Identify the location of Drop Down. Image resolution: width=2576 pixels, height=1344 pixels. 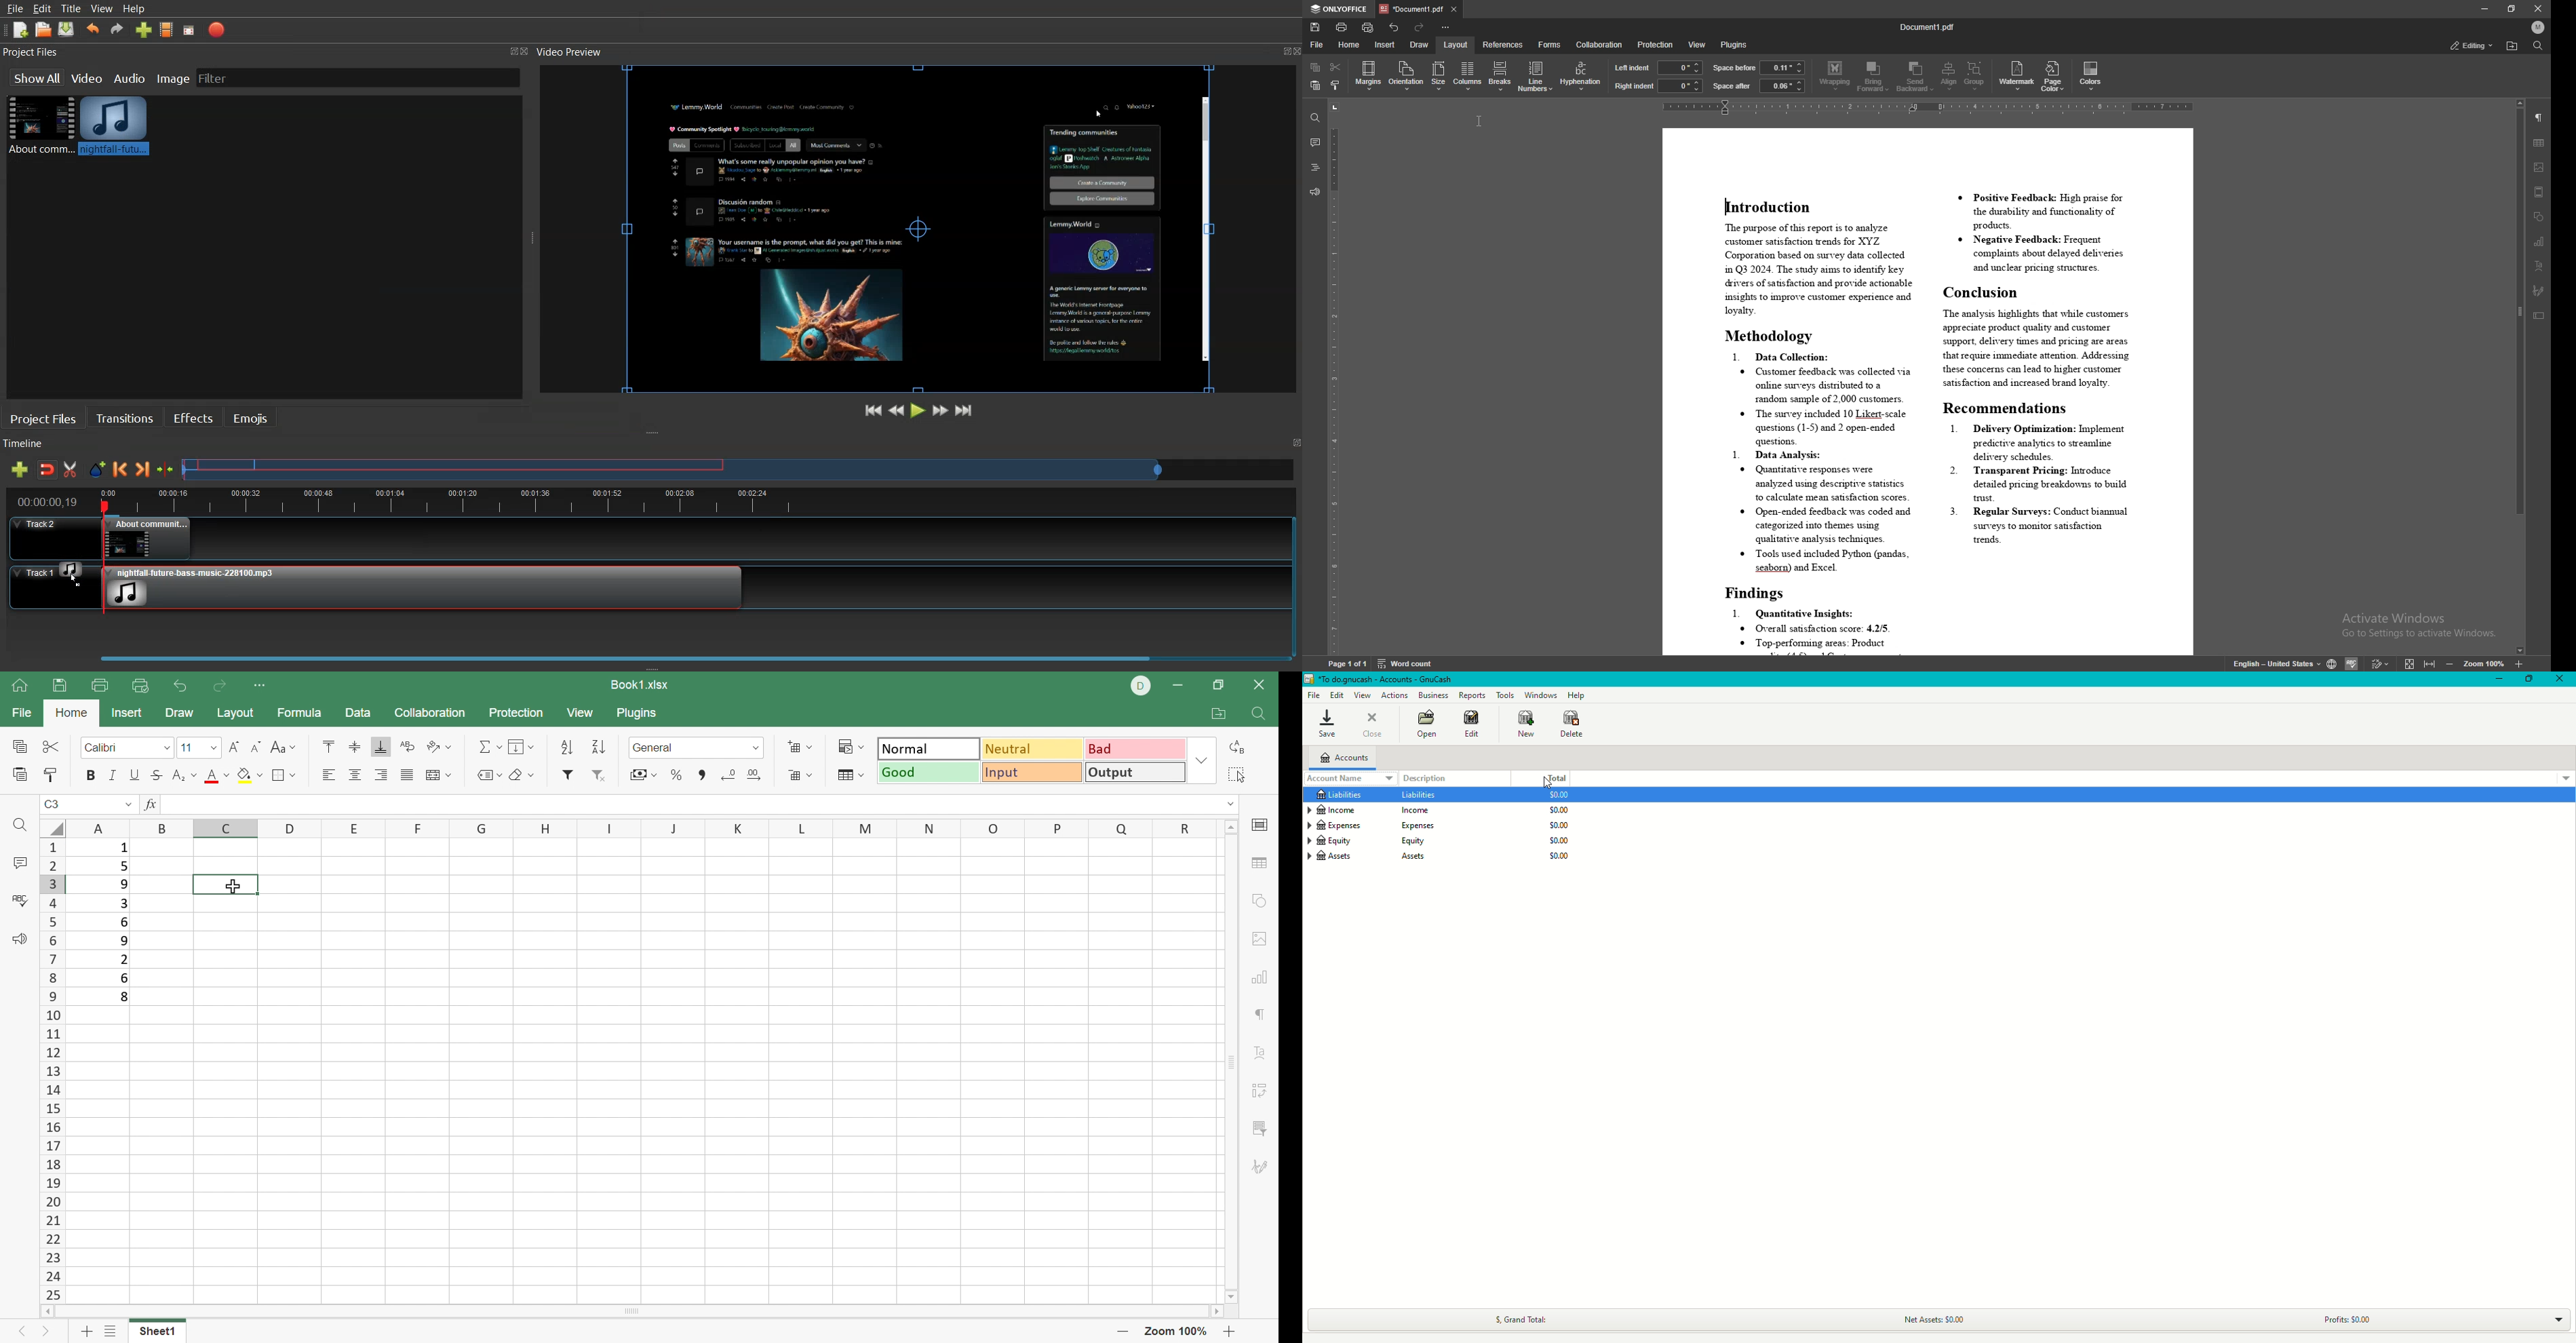
(1234, 803).